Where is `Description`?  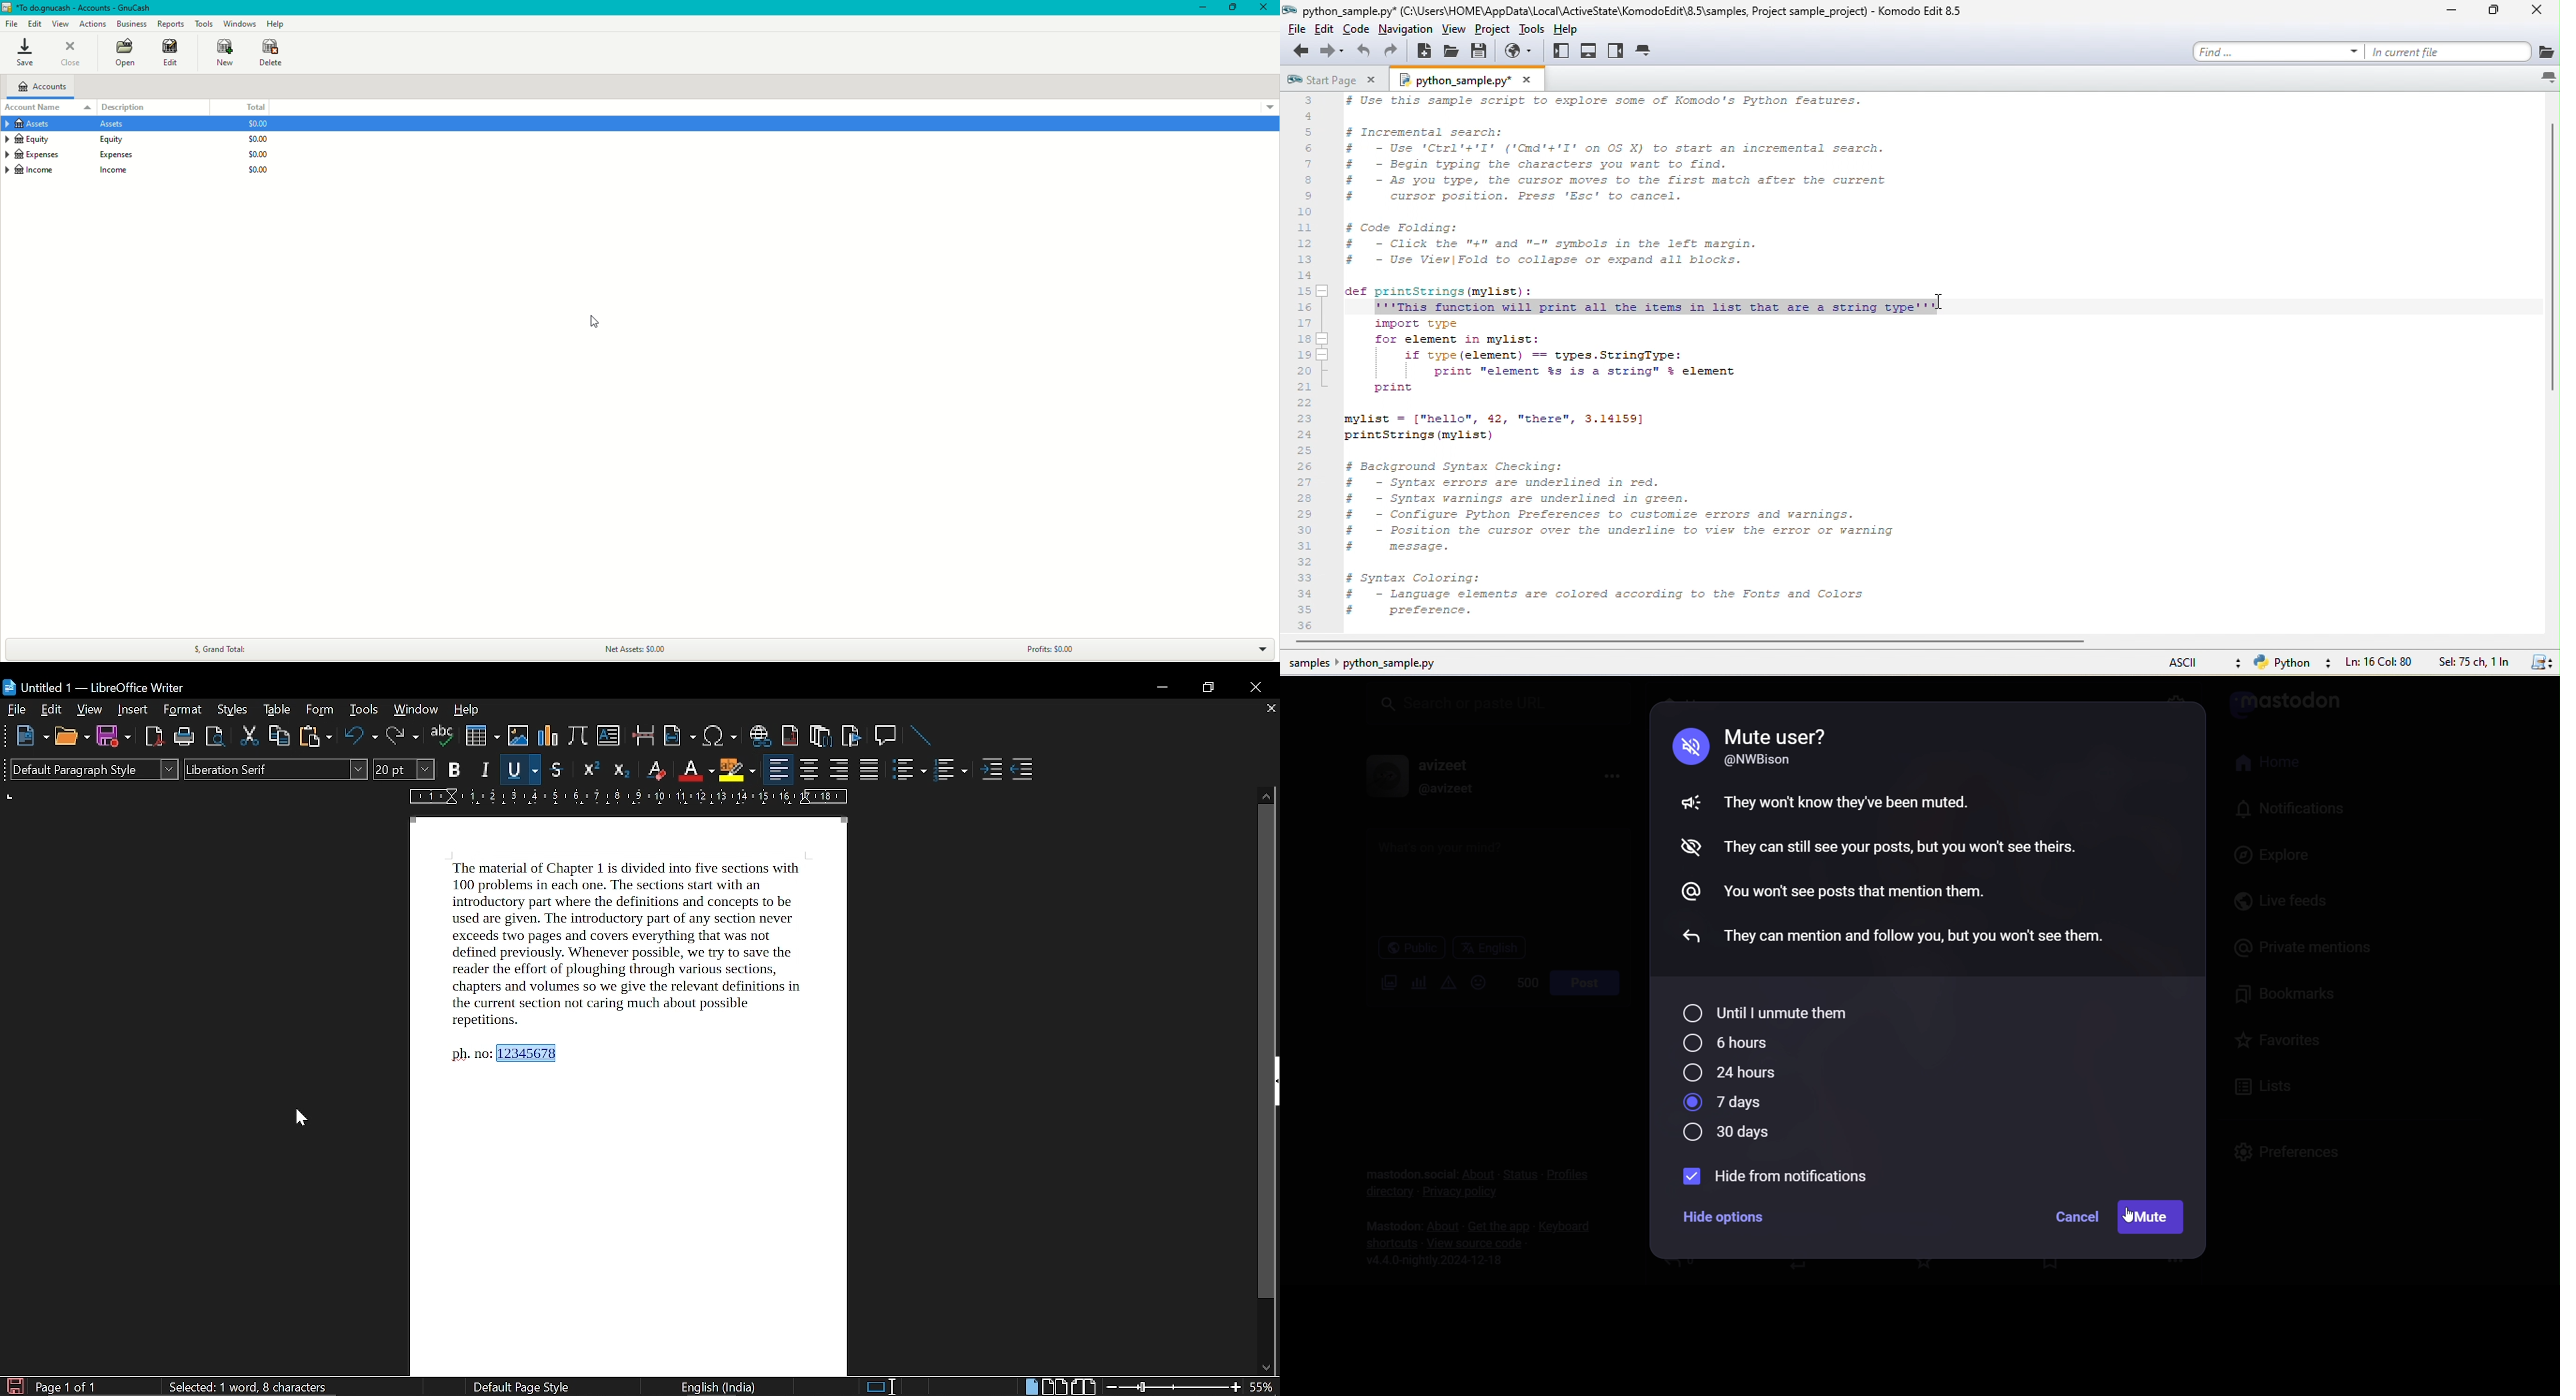
Description is located at coordinates (132, 106).